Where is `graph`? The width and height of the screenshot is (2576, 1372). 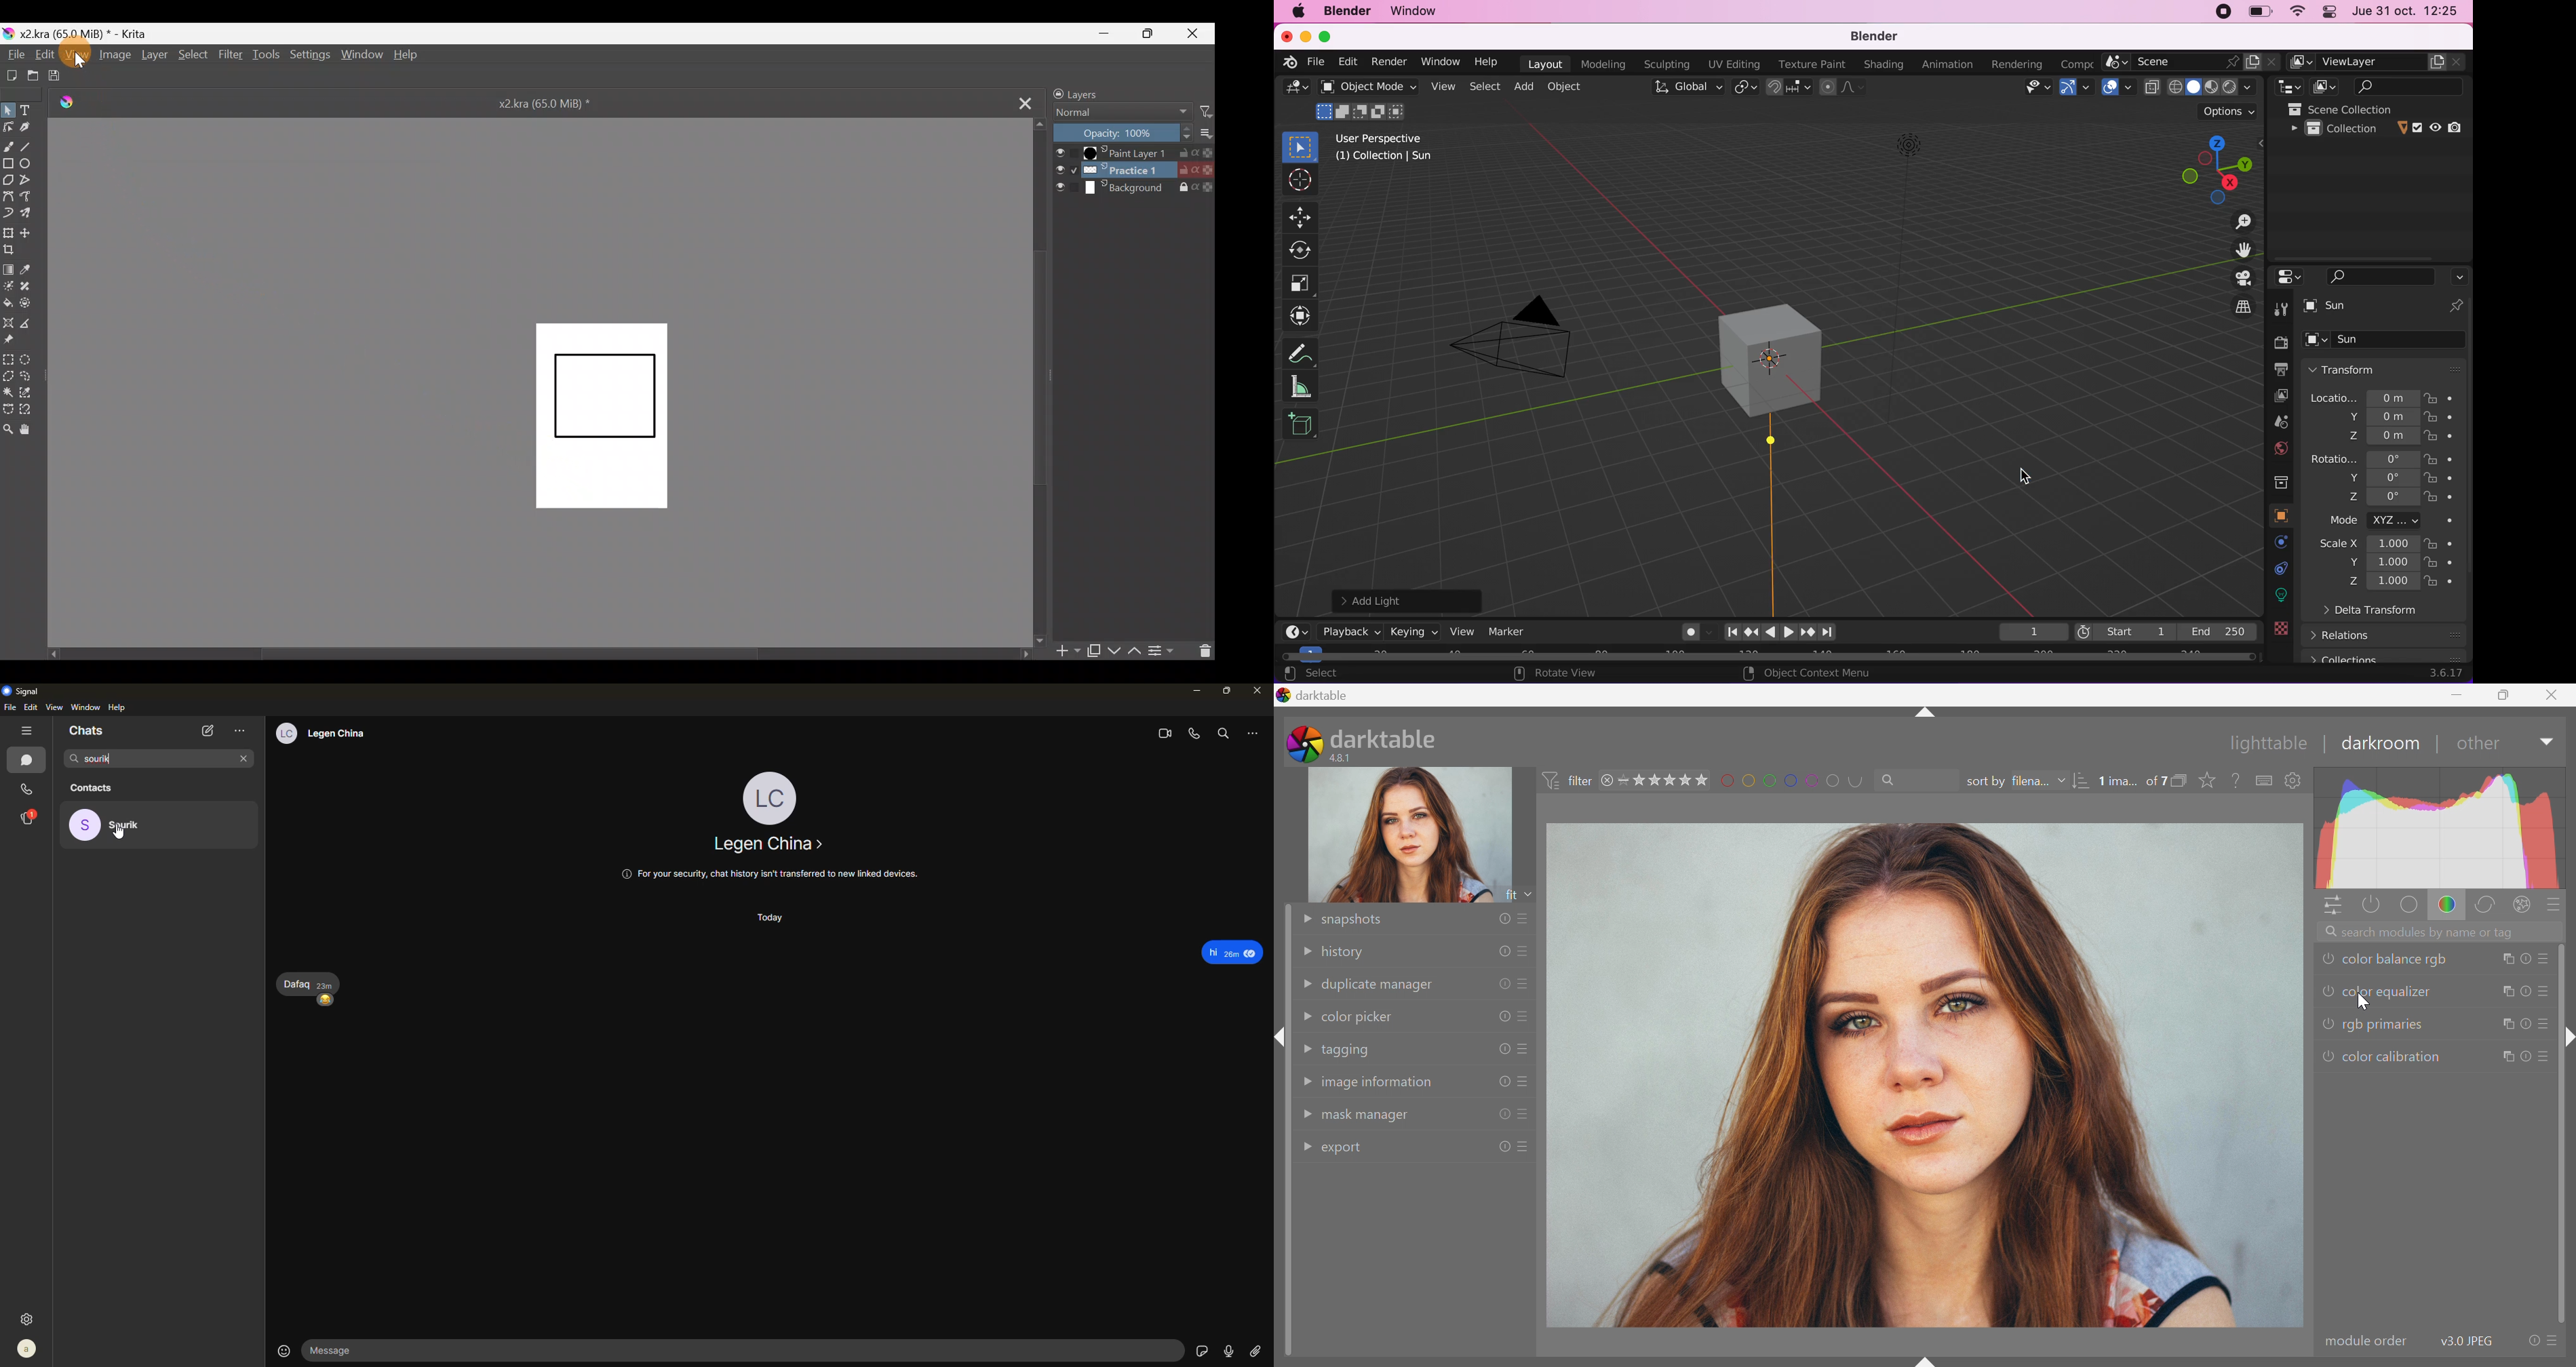
graph is located at coordinates (2440, 828).